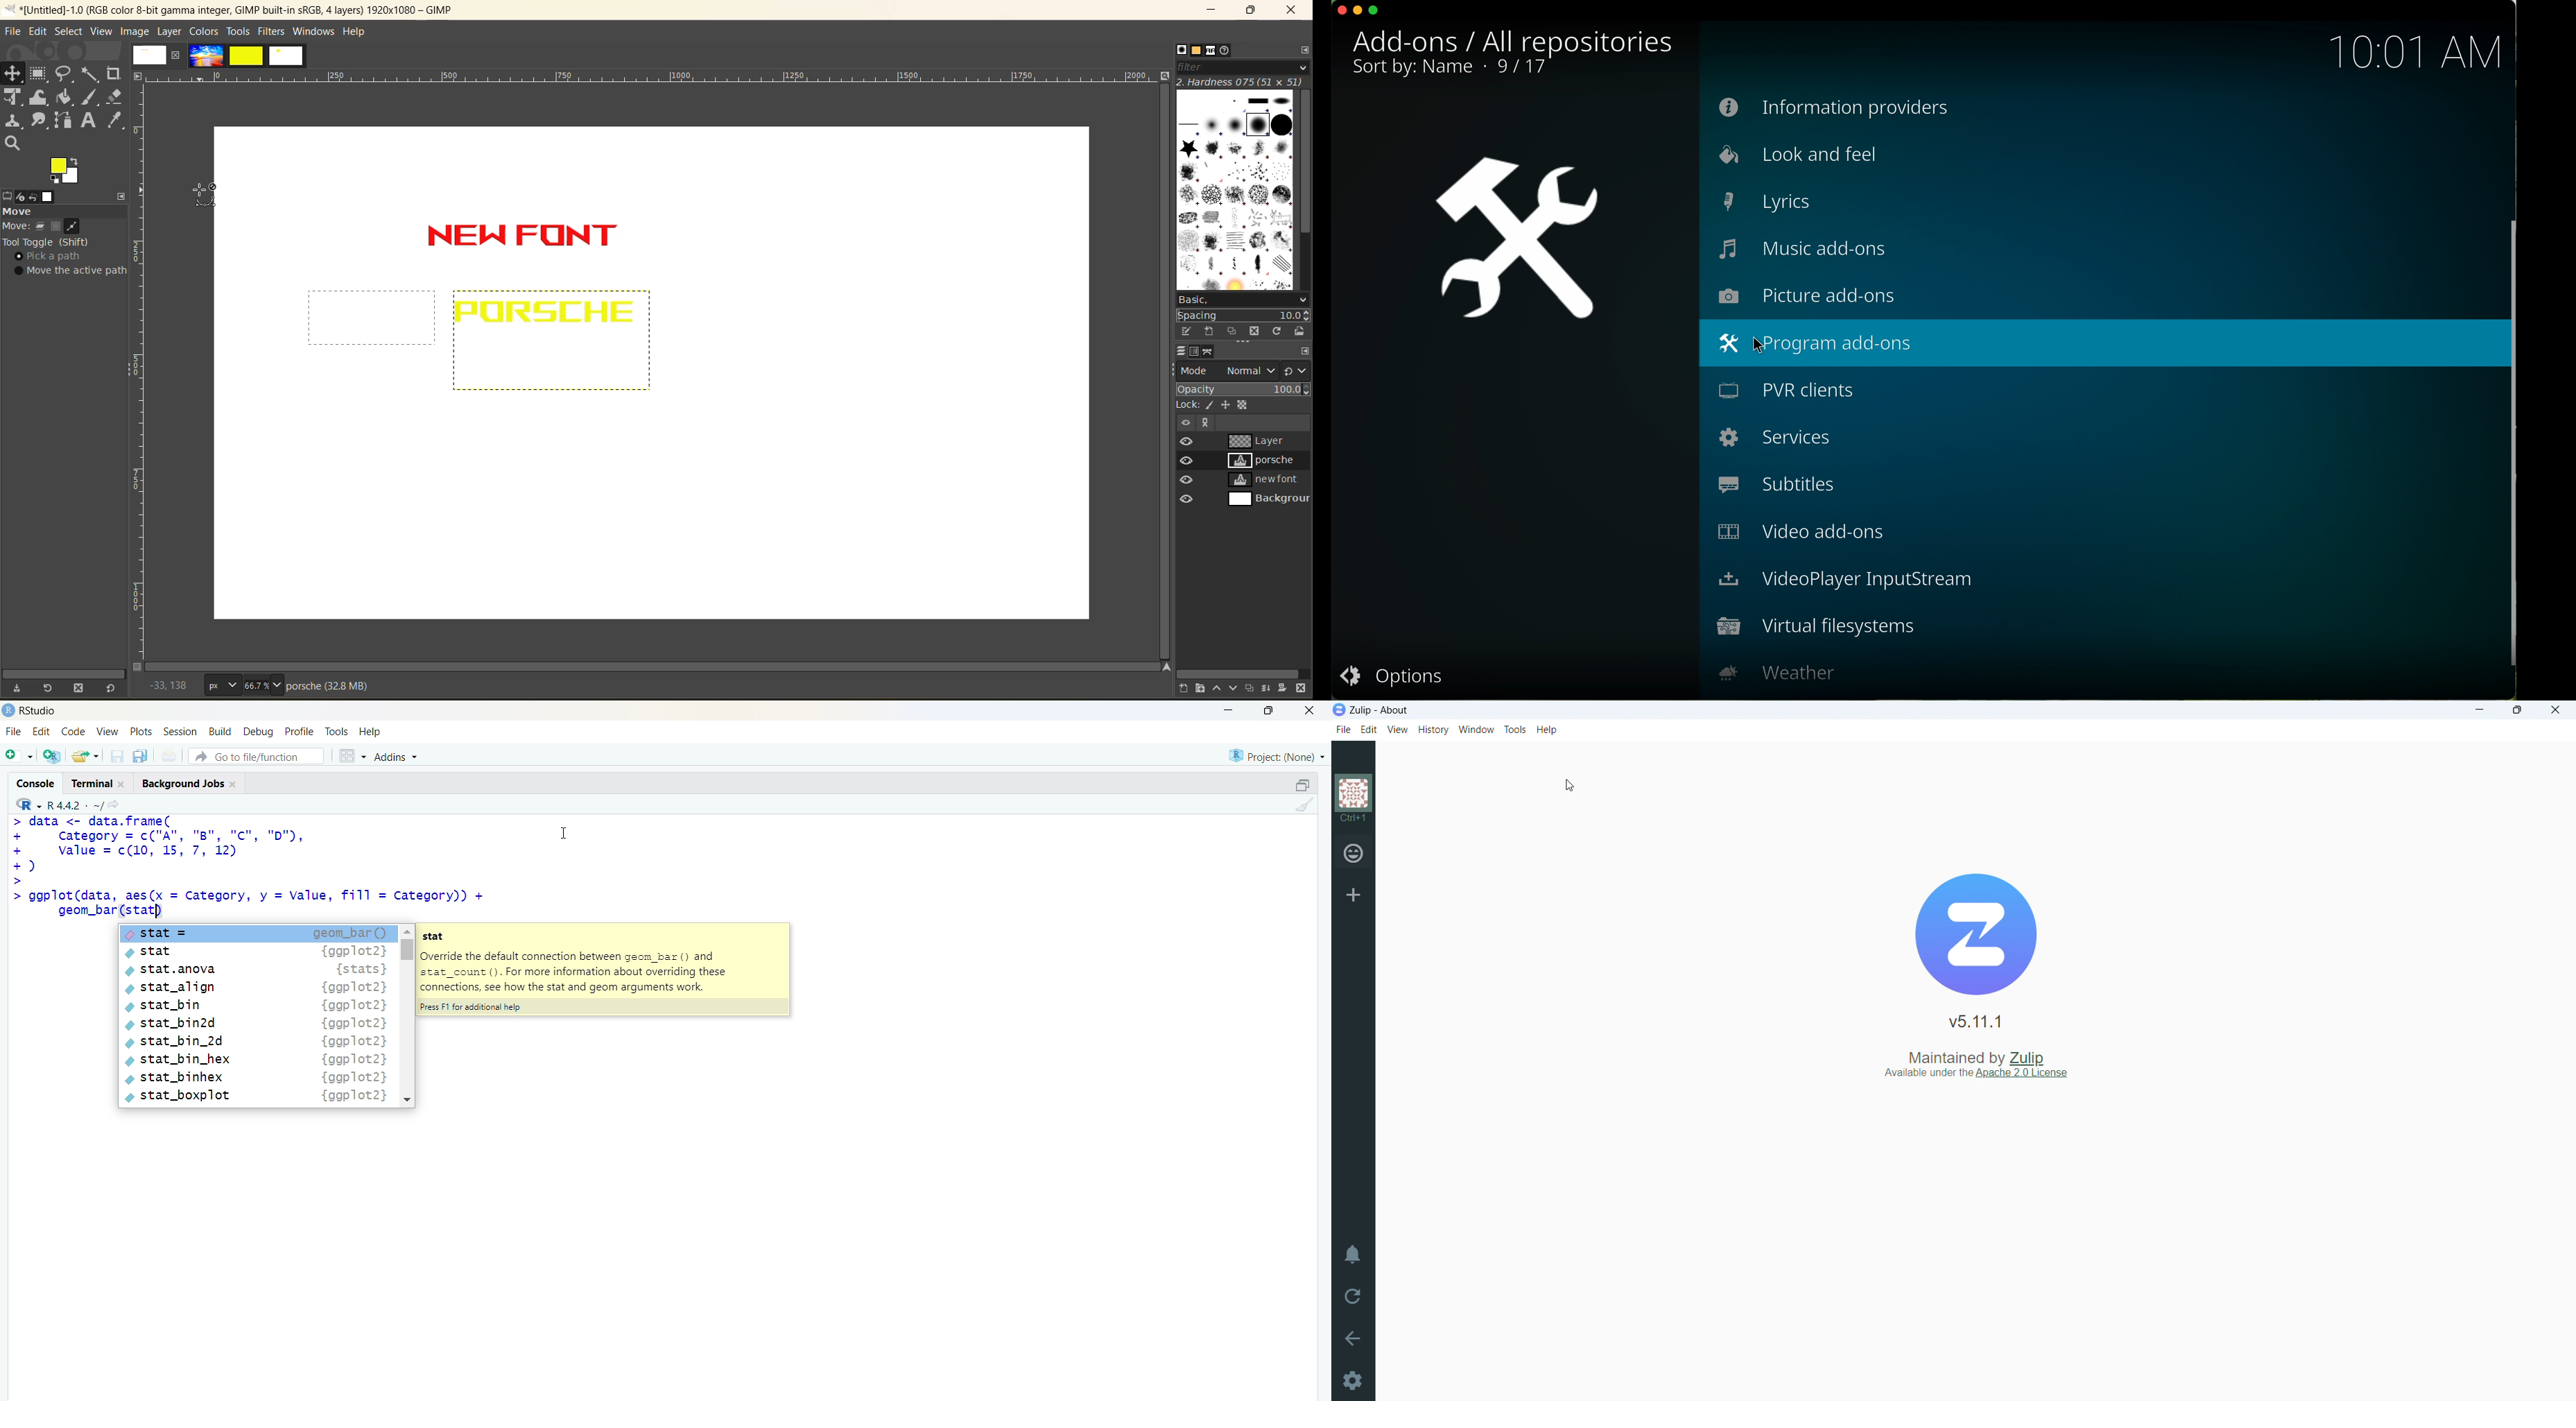 This screenshot has height=1428, width=2576. What do you see at coordinates (1233, 710) in the screenshot?
I see `minimize` at bounding box center [1233, 710].